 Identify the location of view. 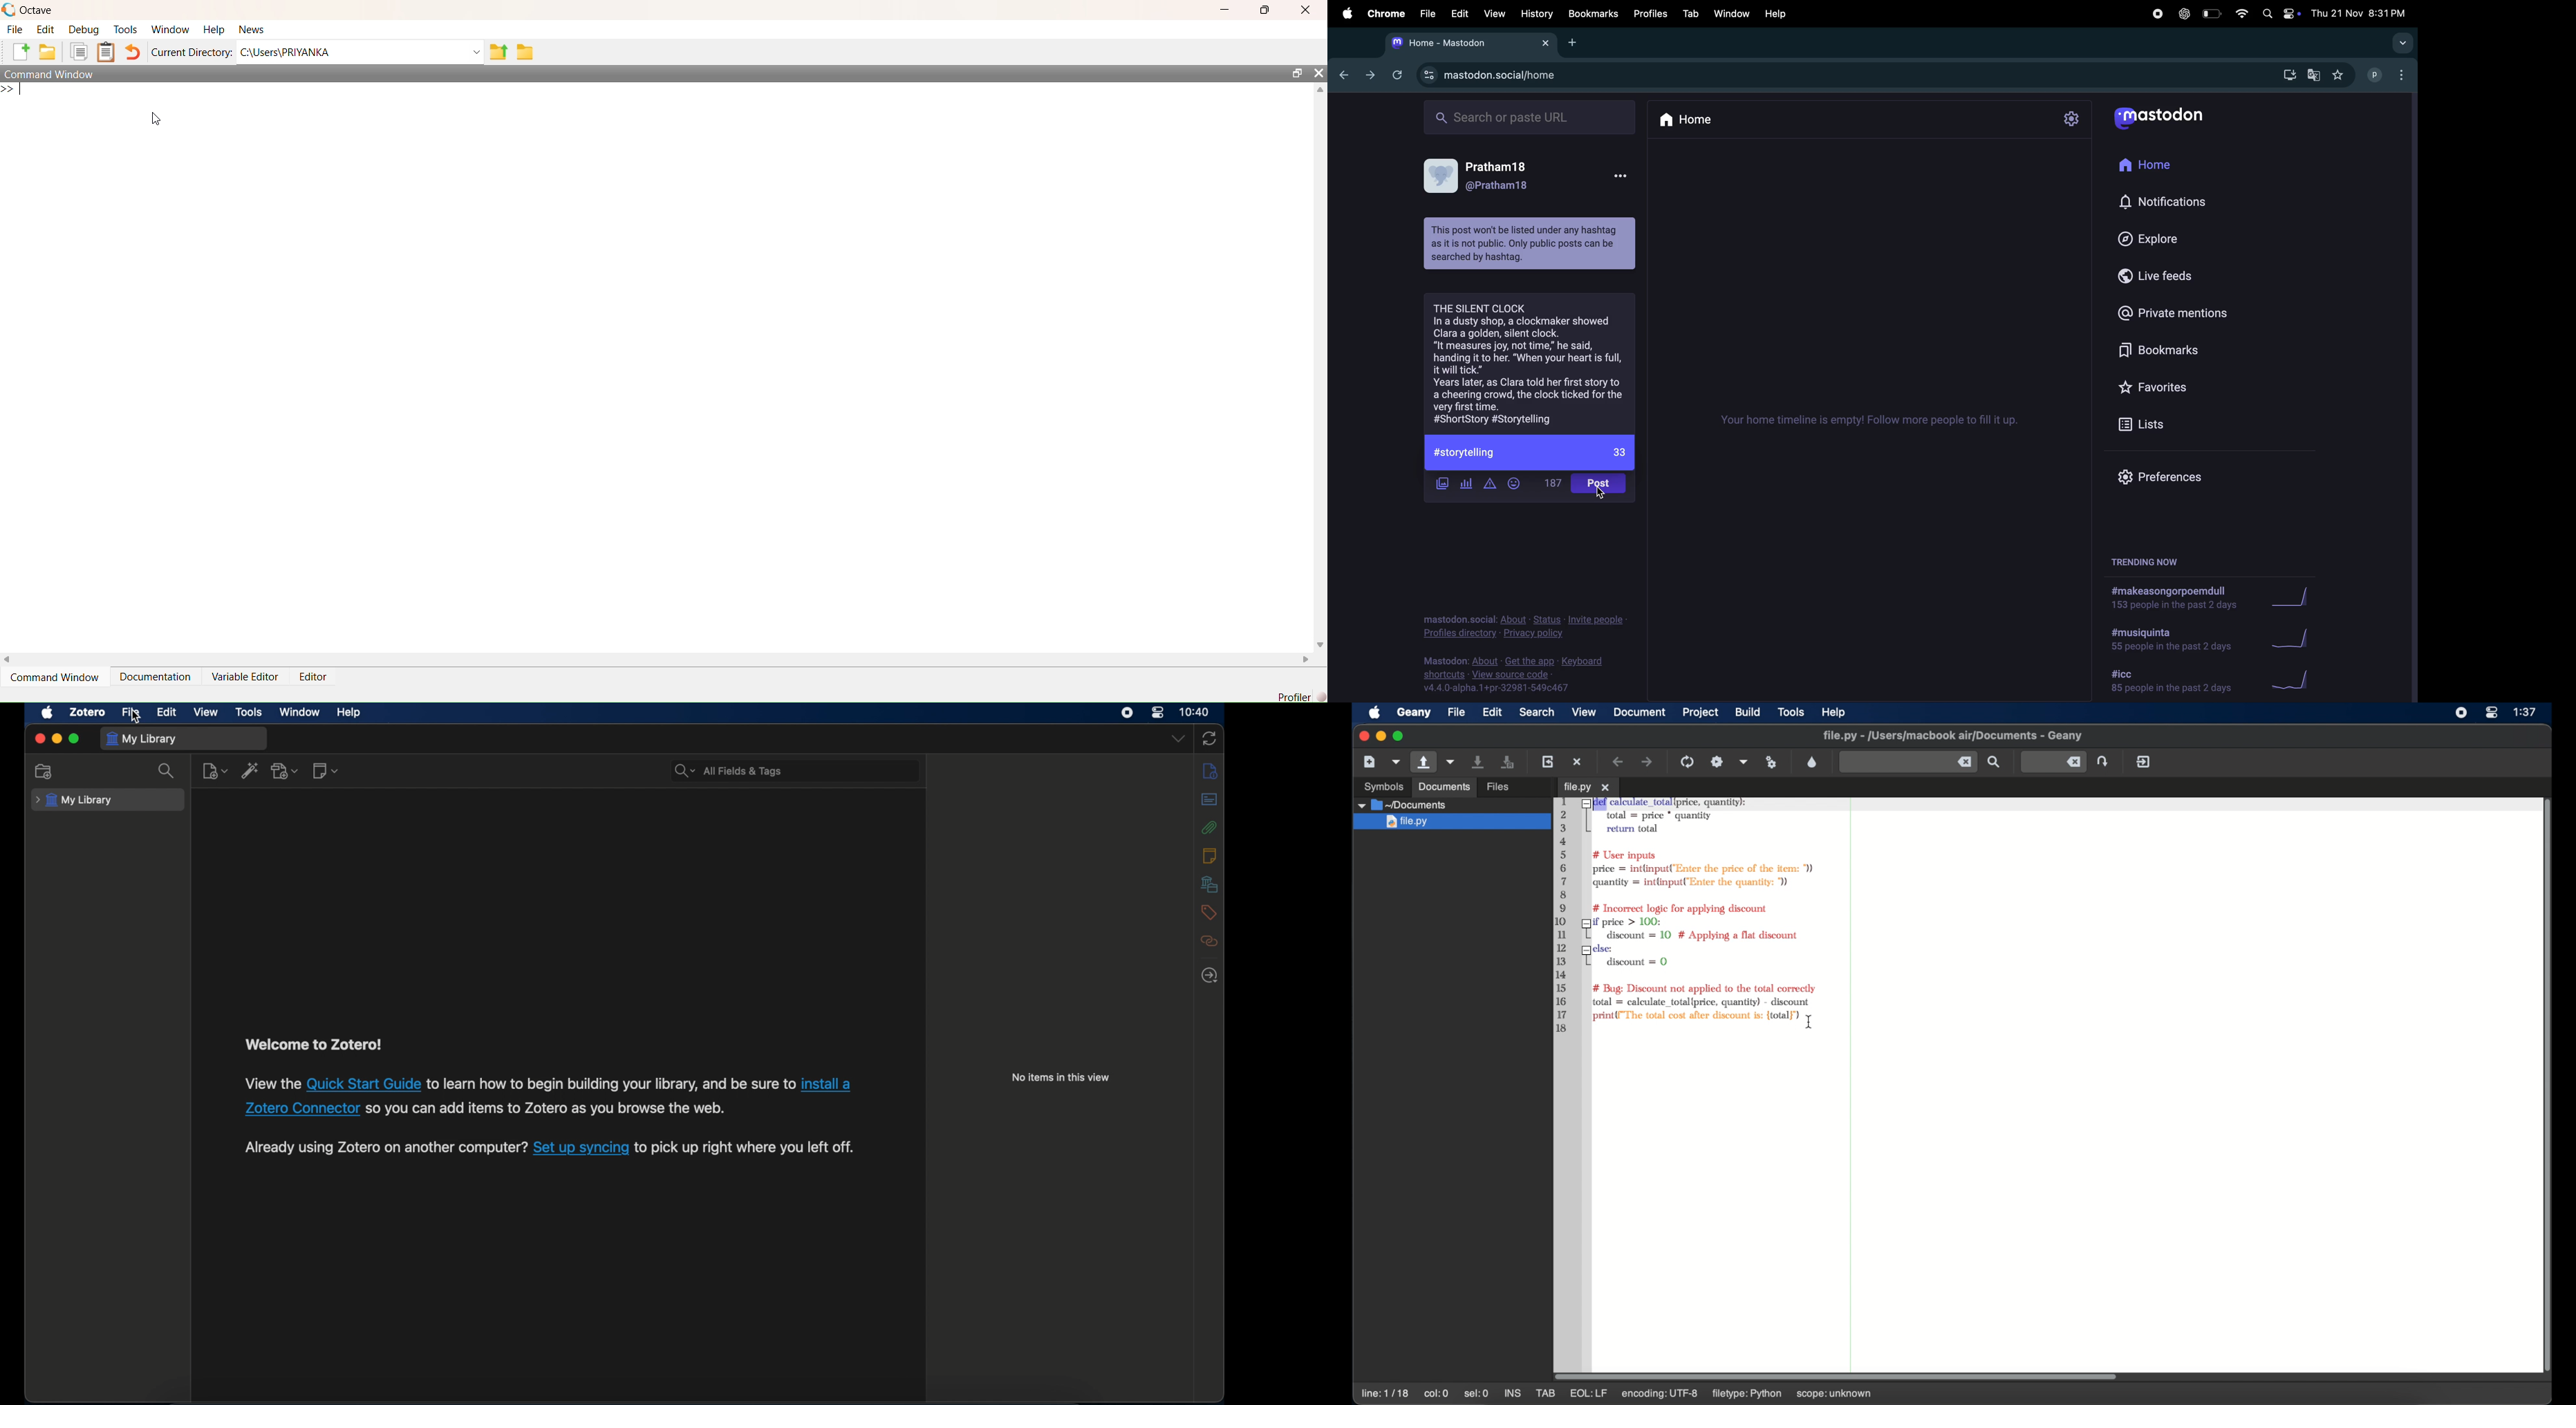
(1494, 13).